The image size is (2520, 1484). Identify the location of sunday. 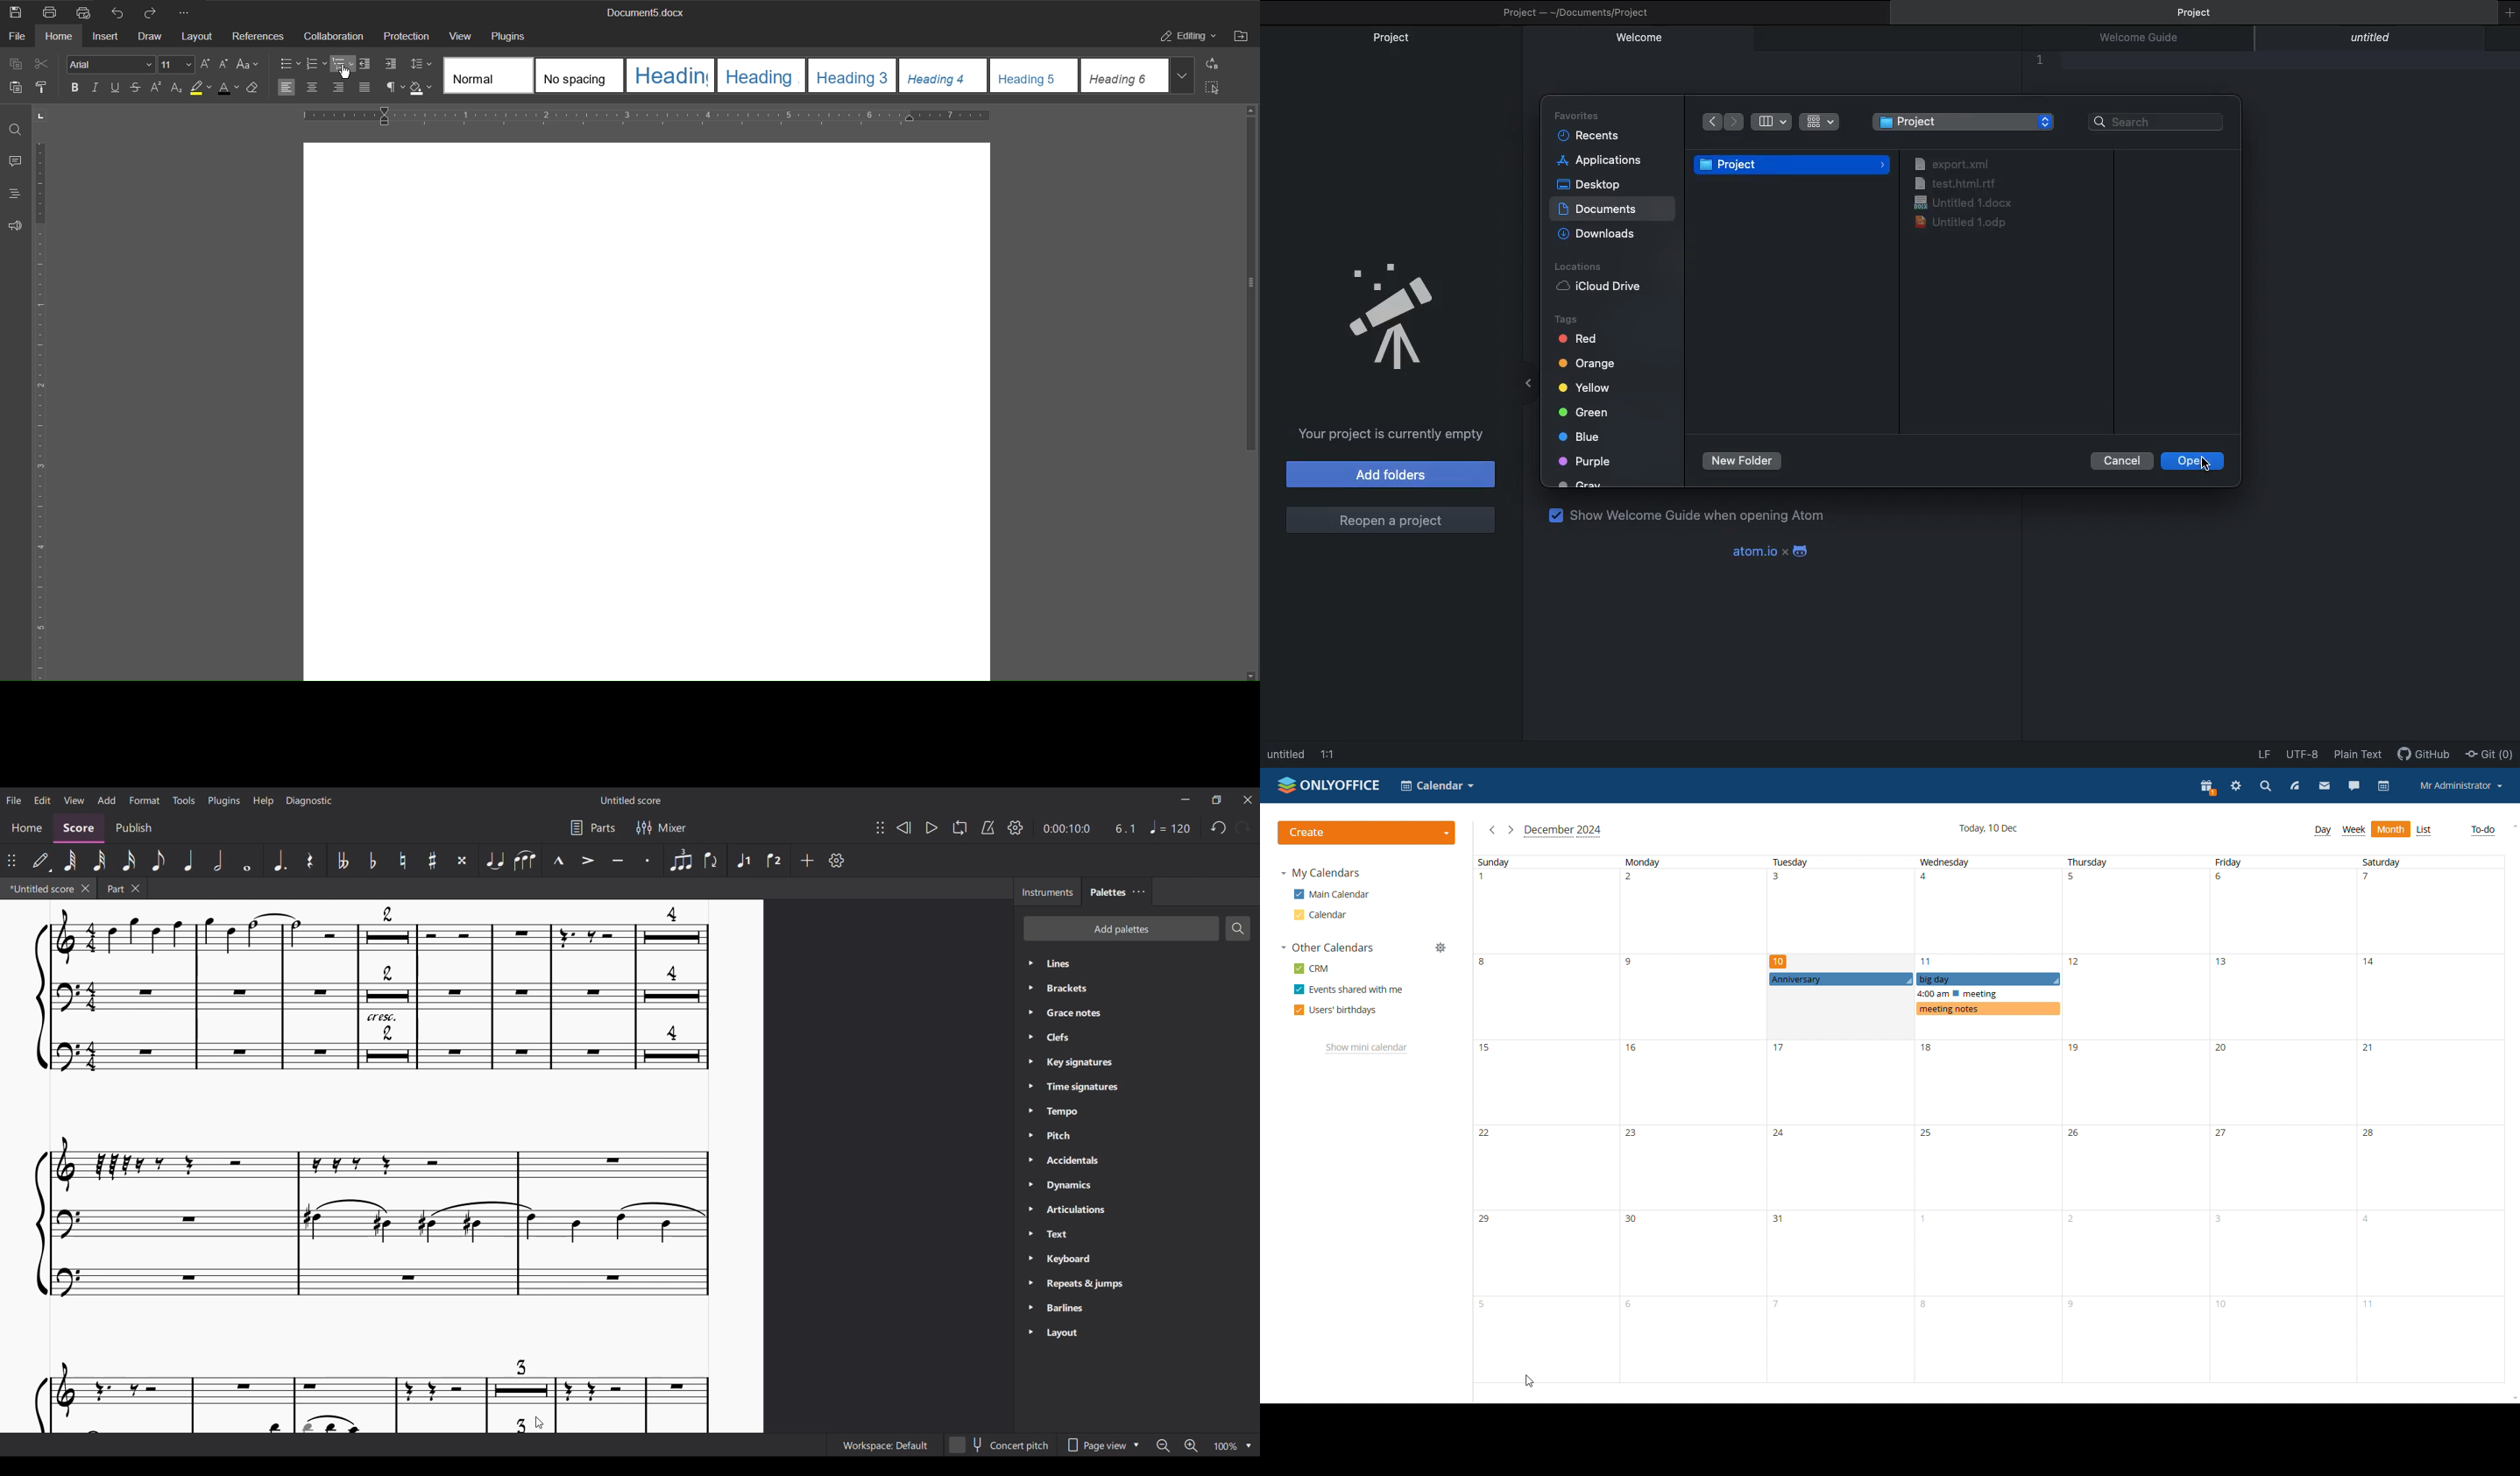
(1546, 1119).